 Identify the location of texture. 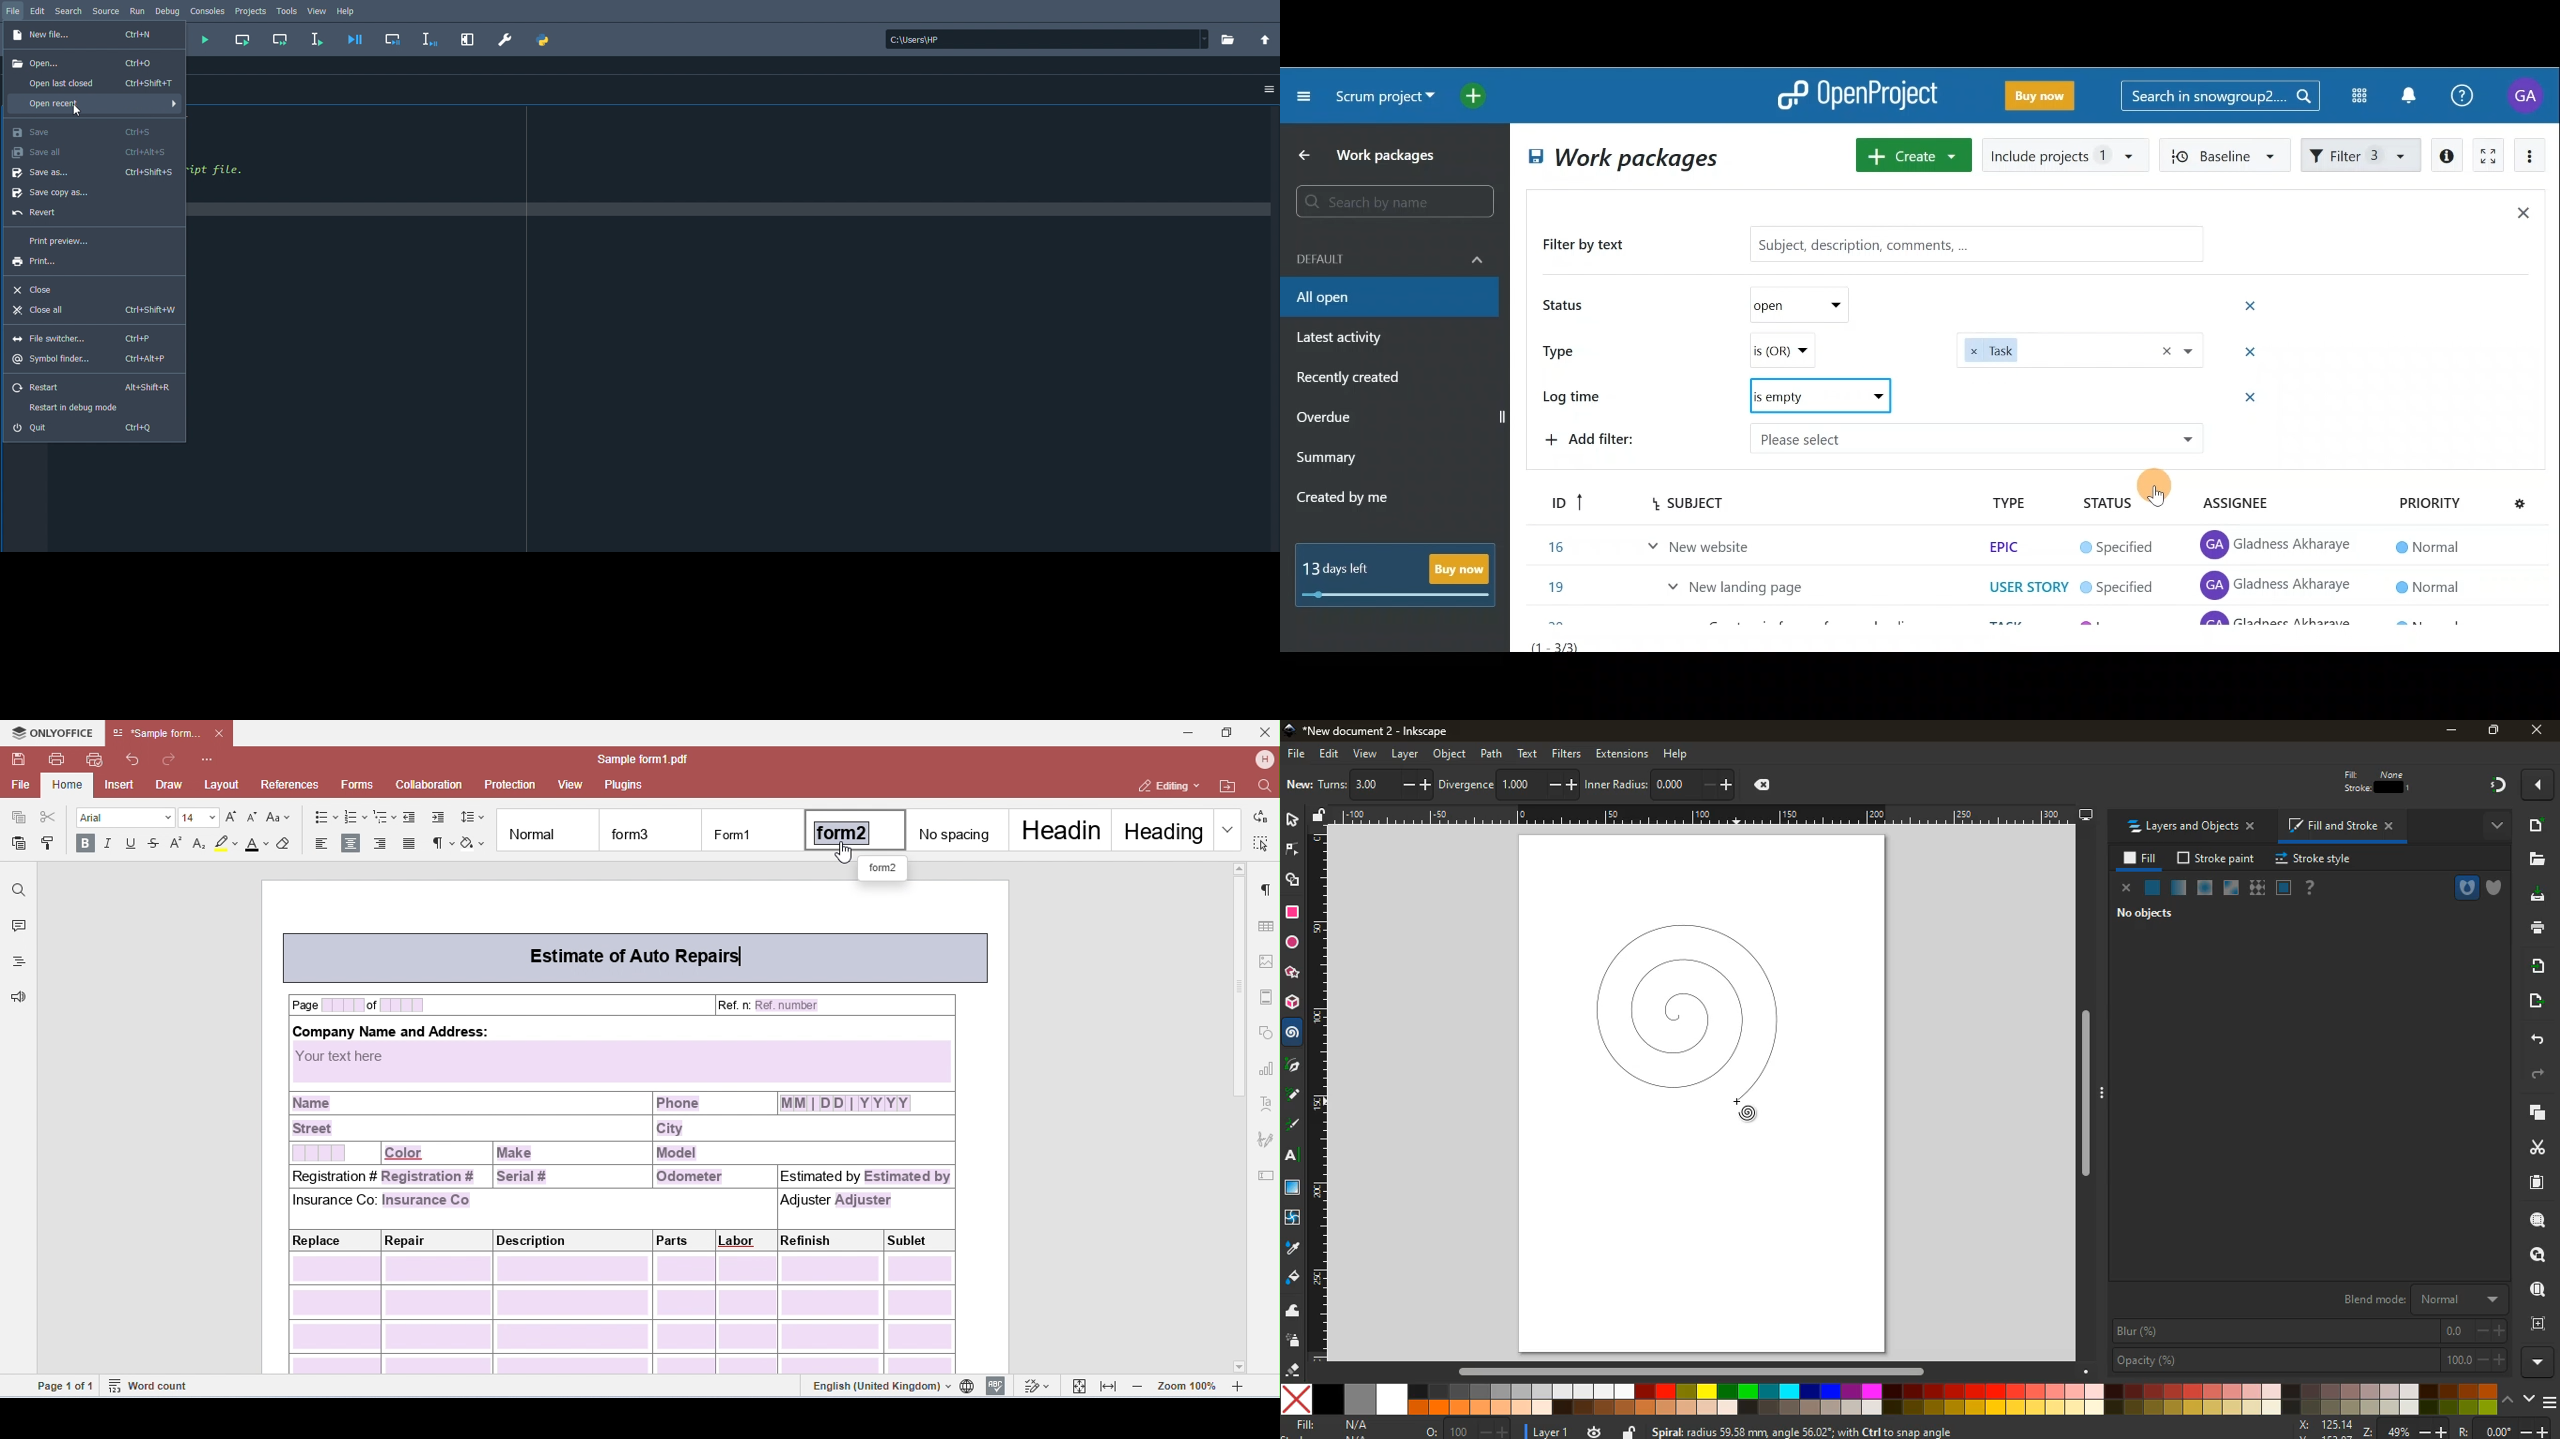
(2256, 888).